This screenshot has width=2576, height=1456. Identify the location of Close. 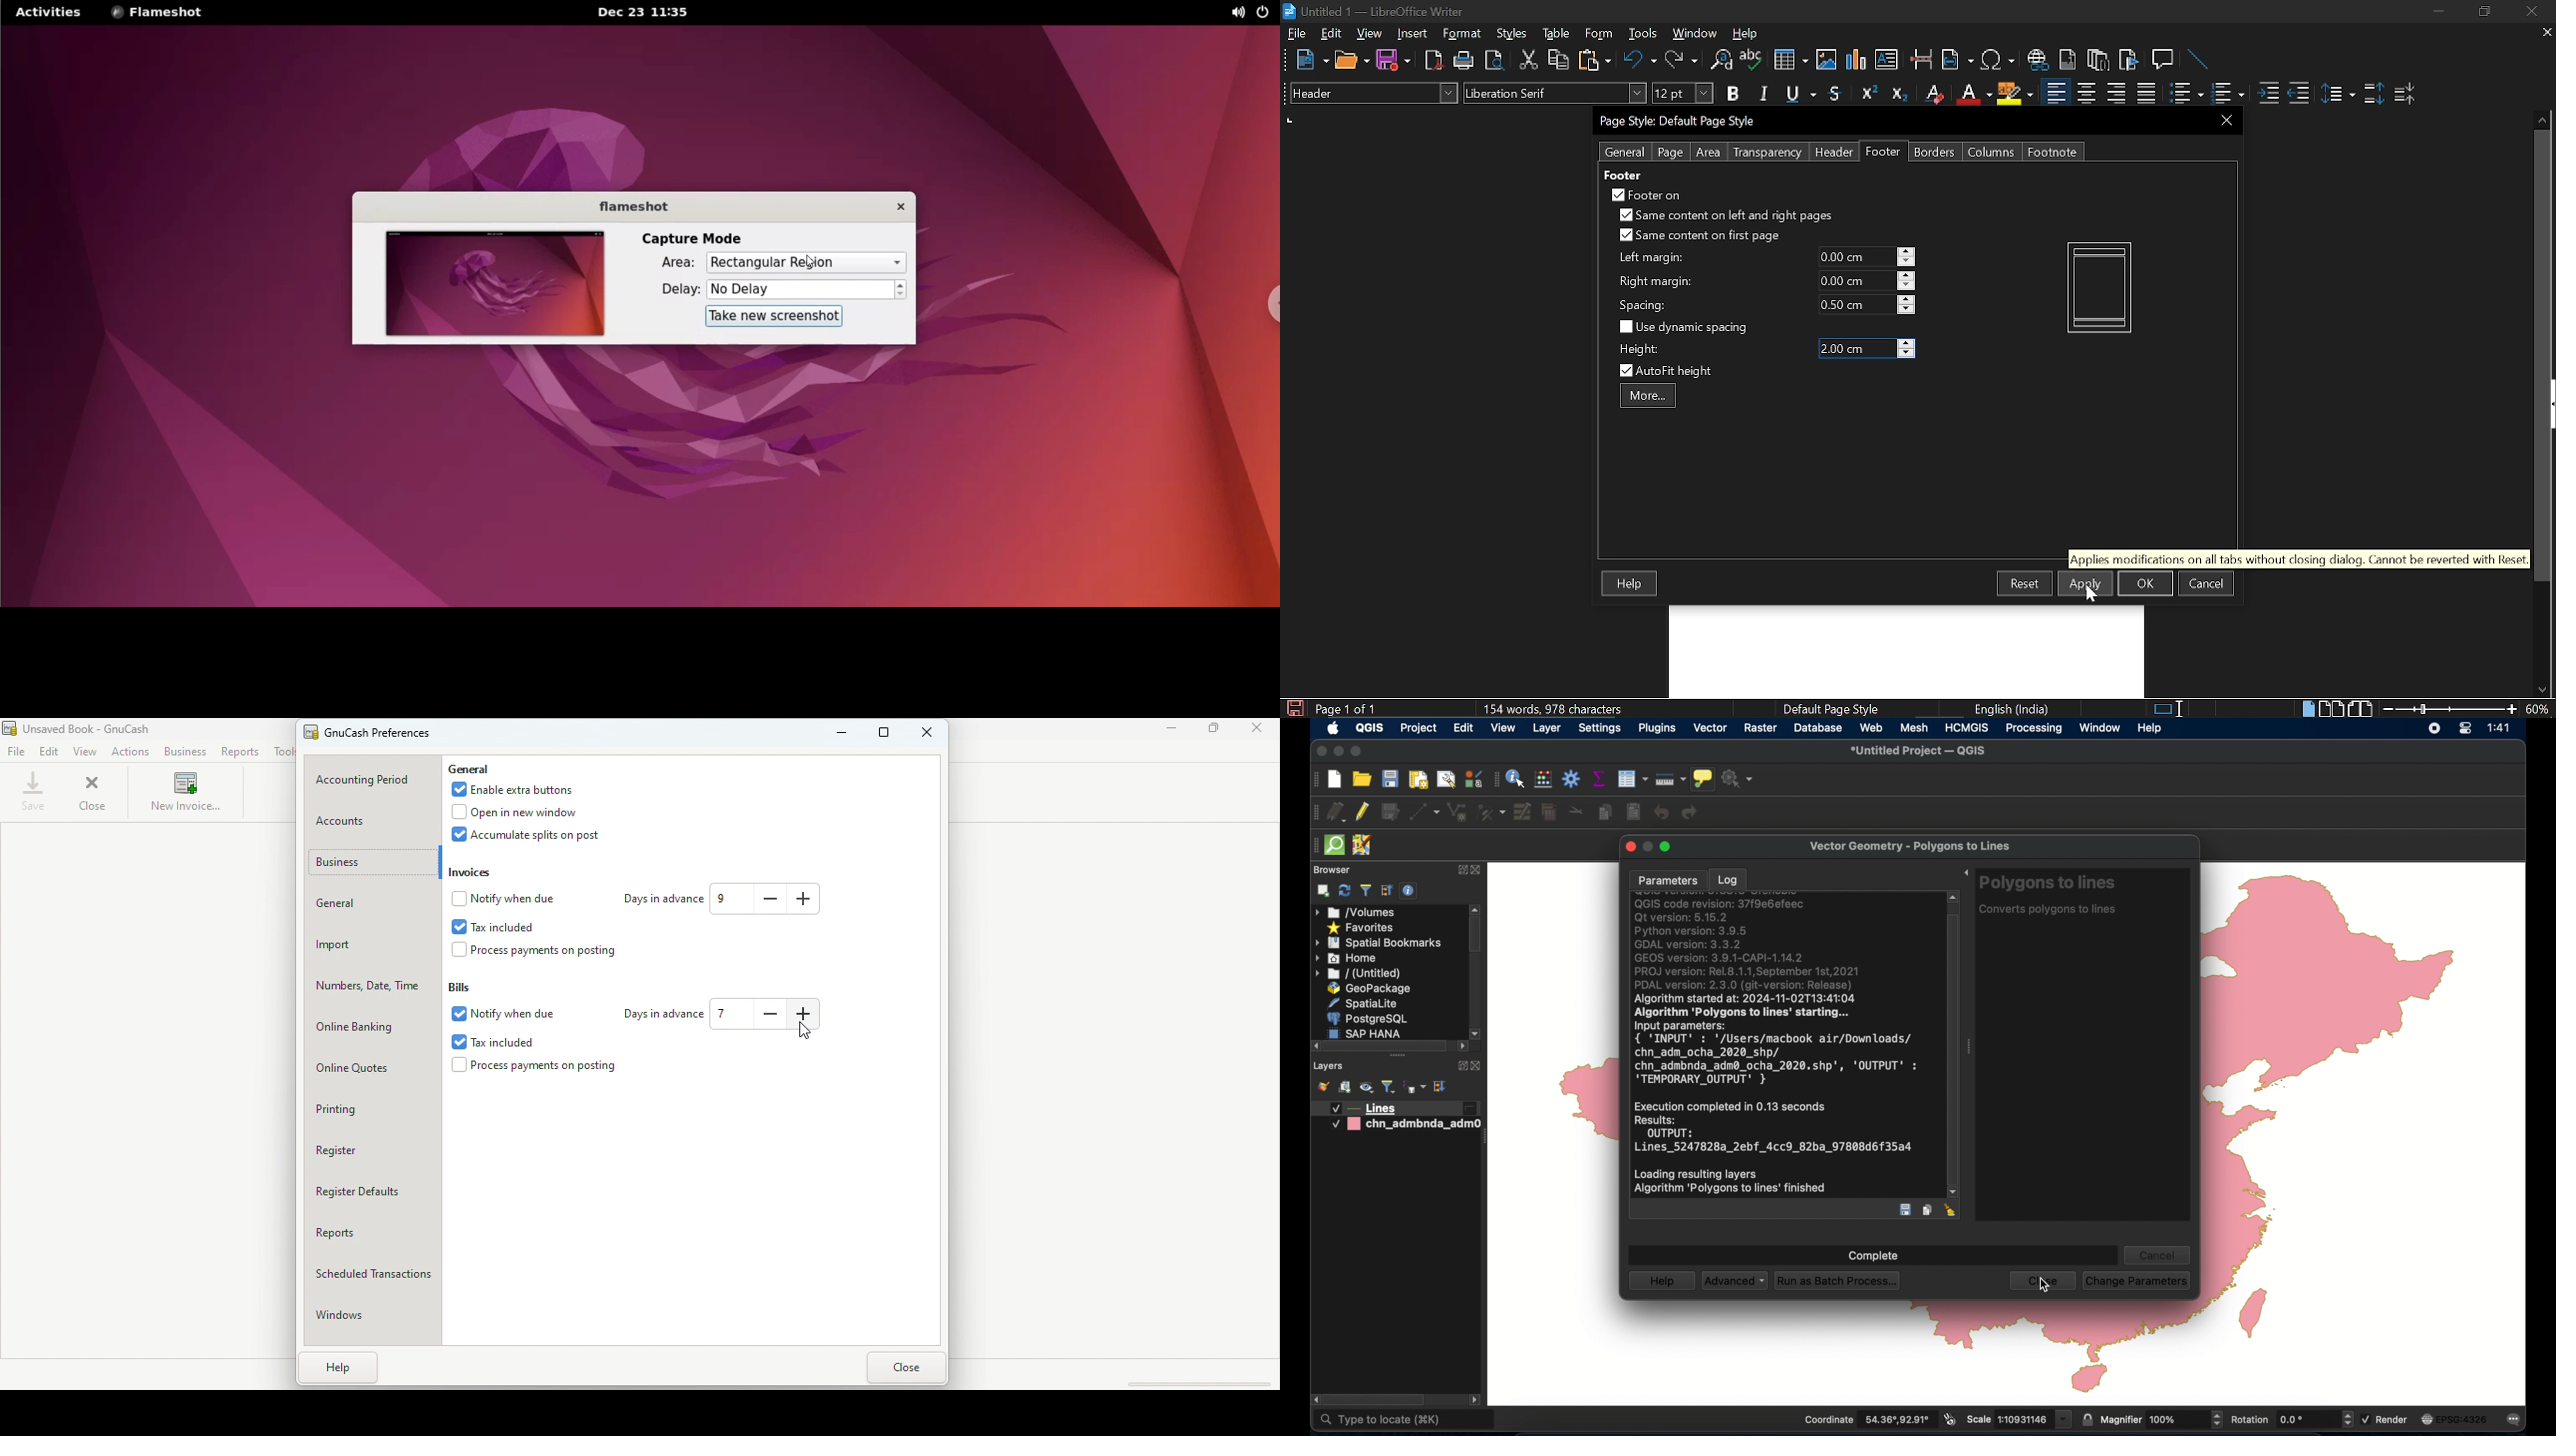
(95, 794).